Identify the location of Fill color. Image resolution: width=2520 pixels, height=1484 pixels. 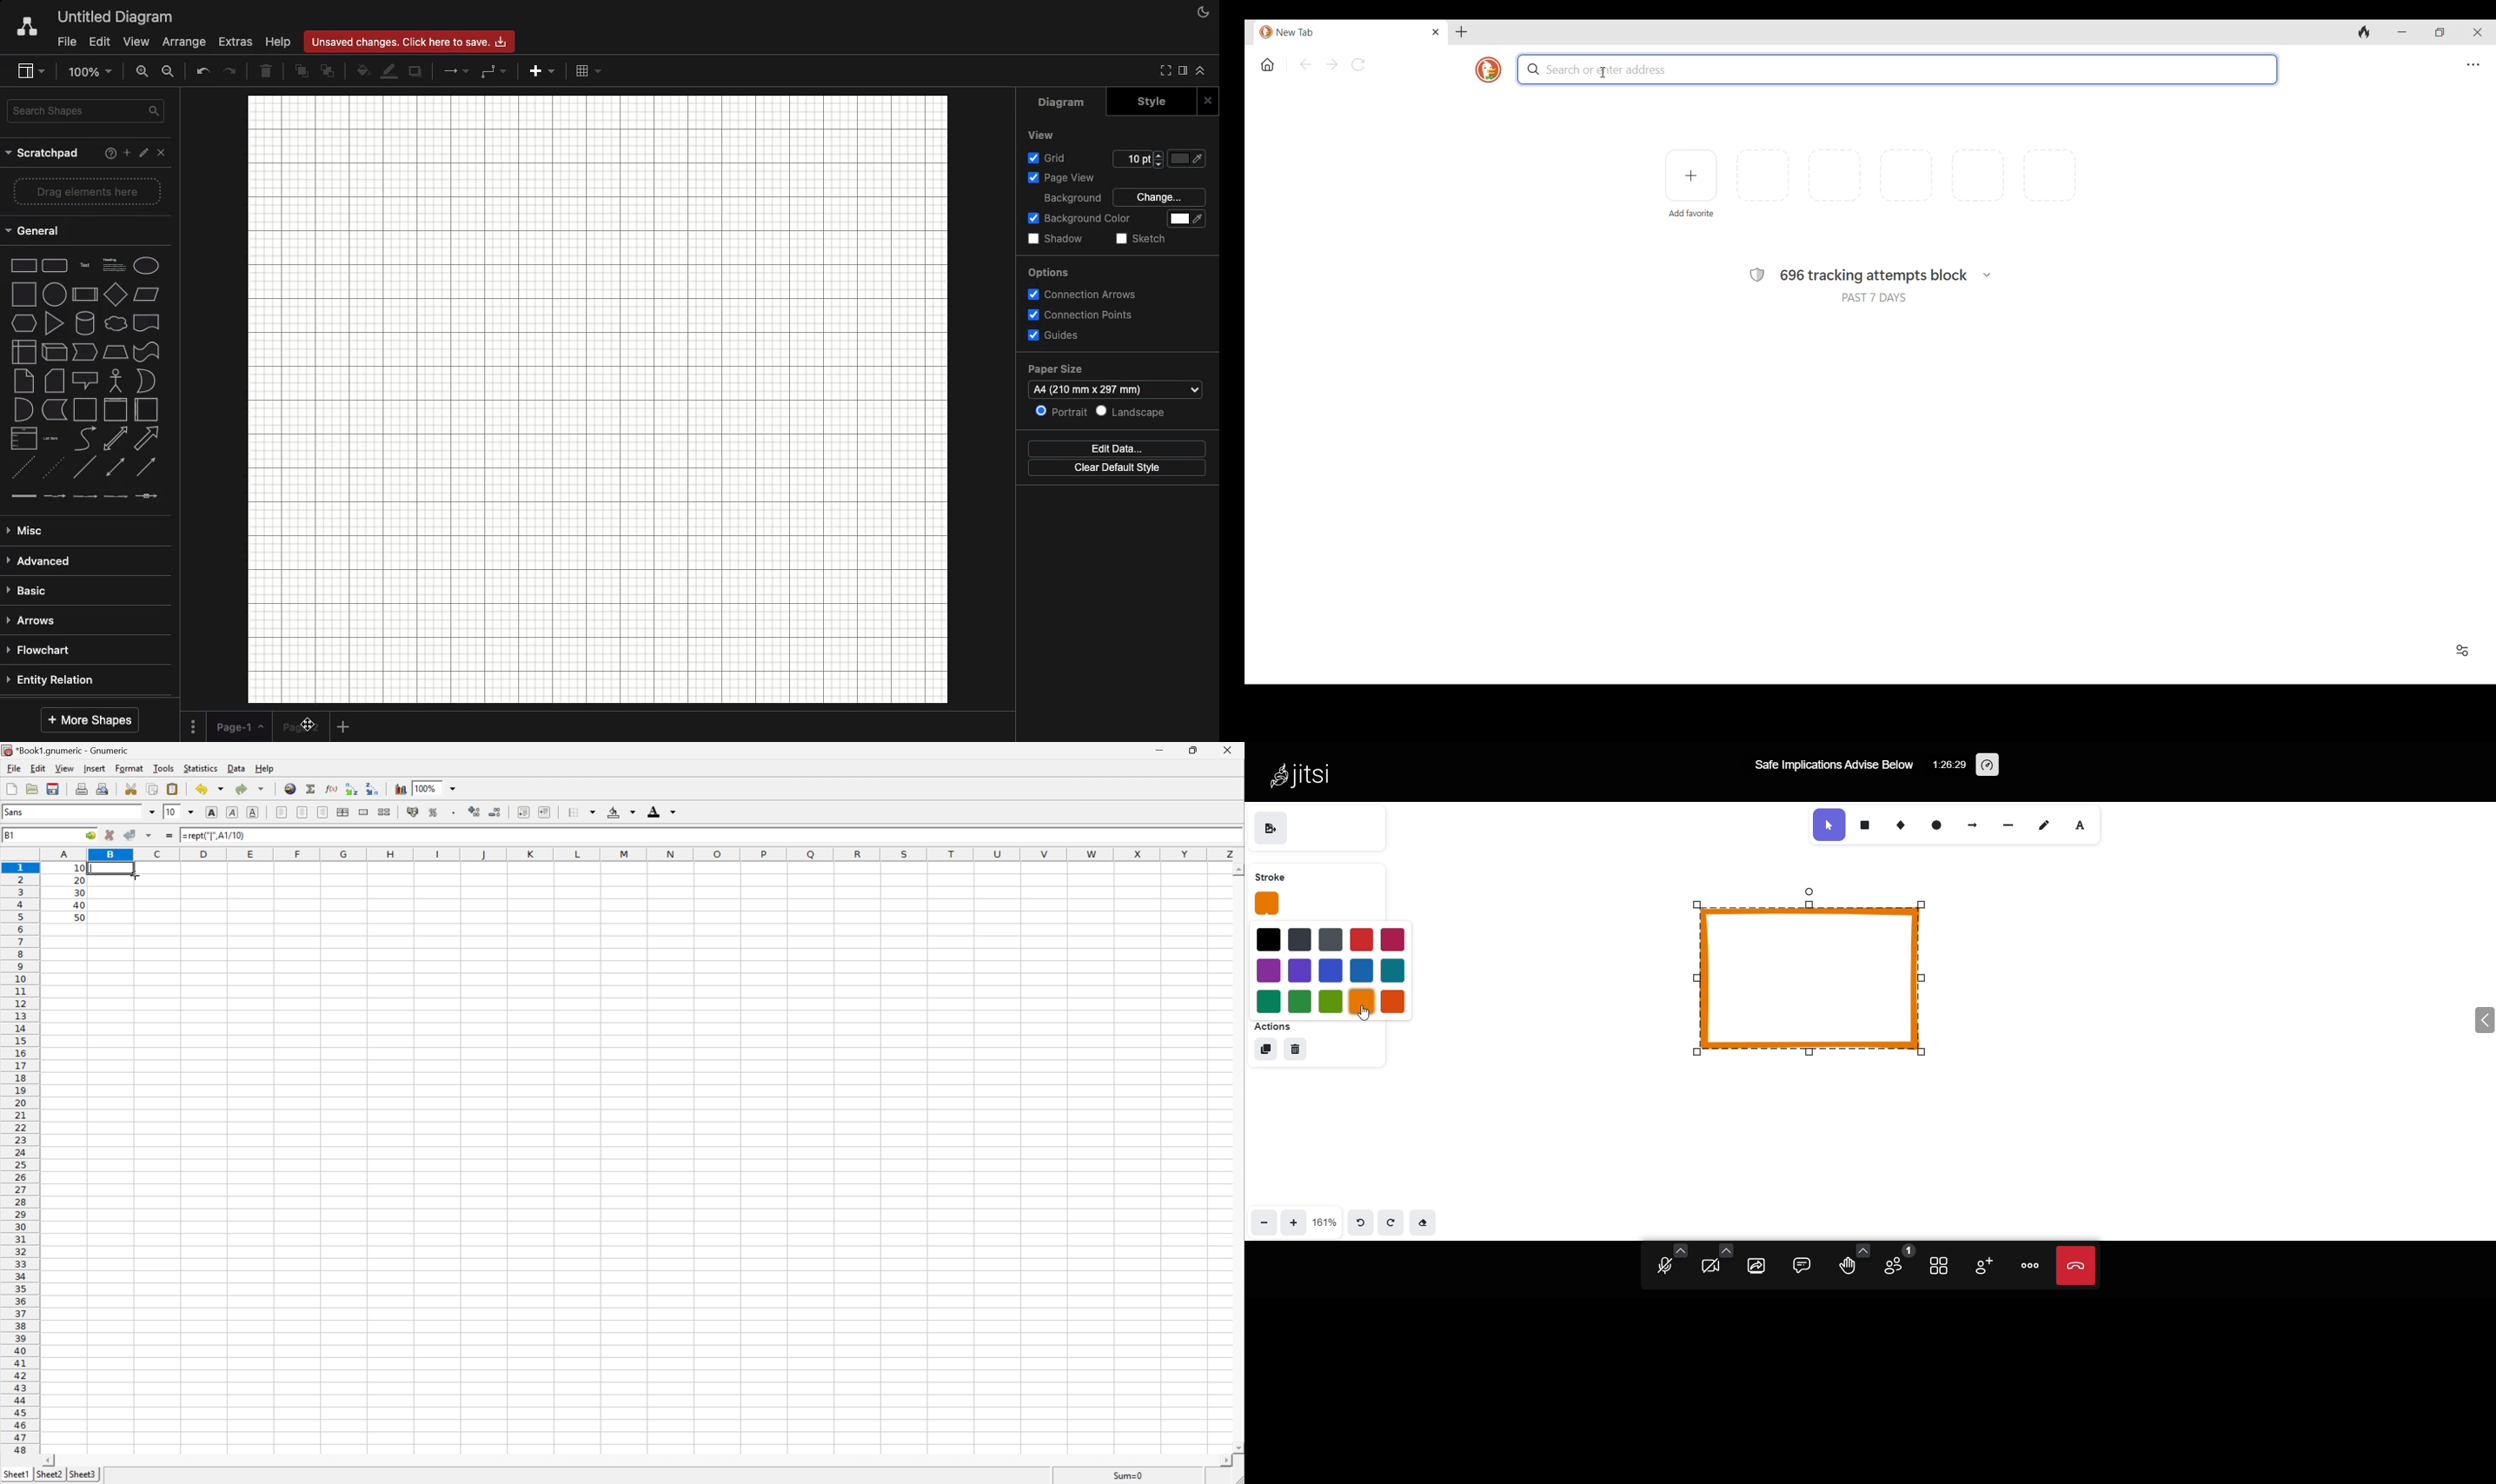
(362, 71).